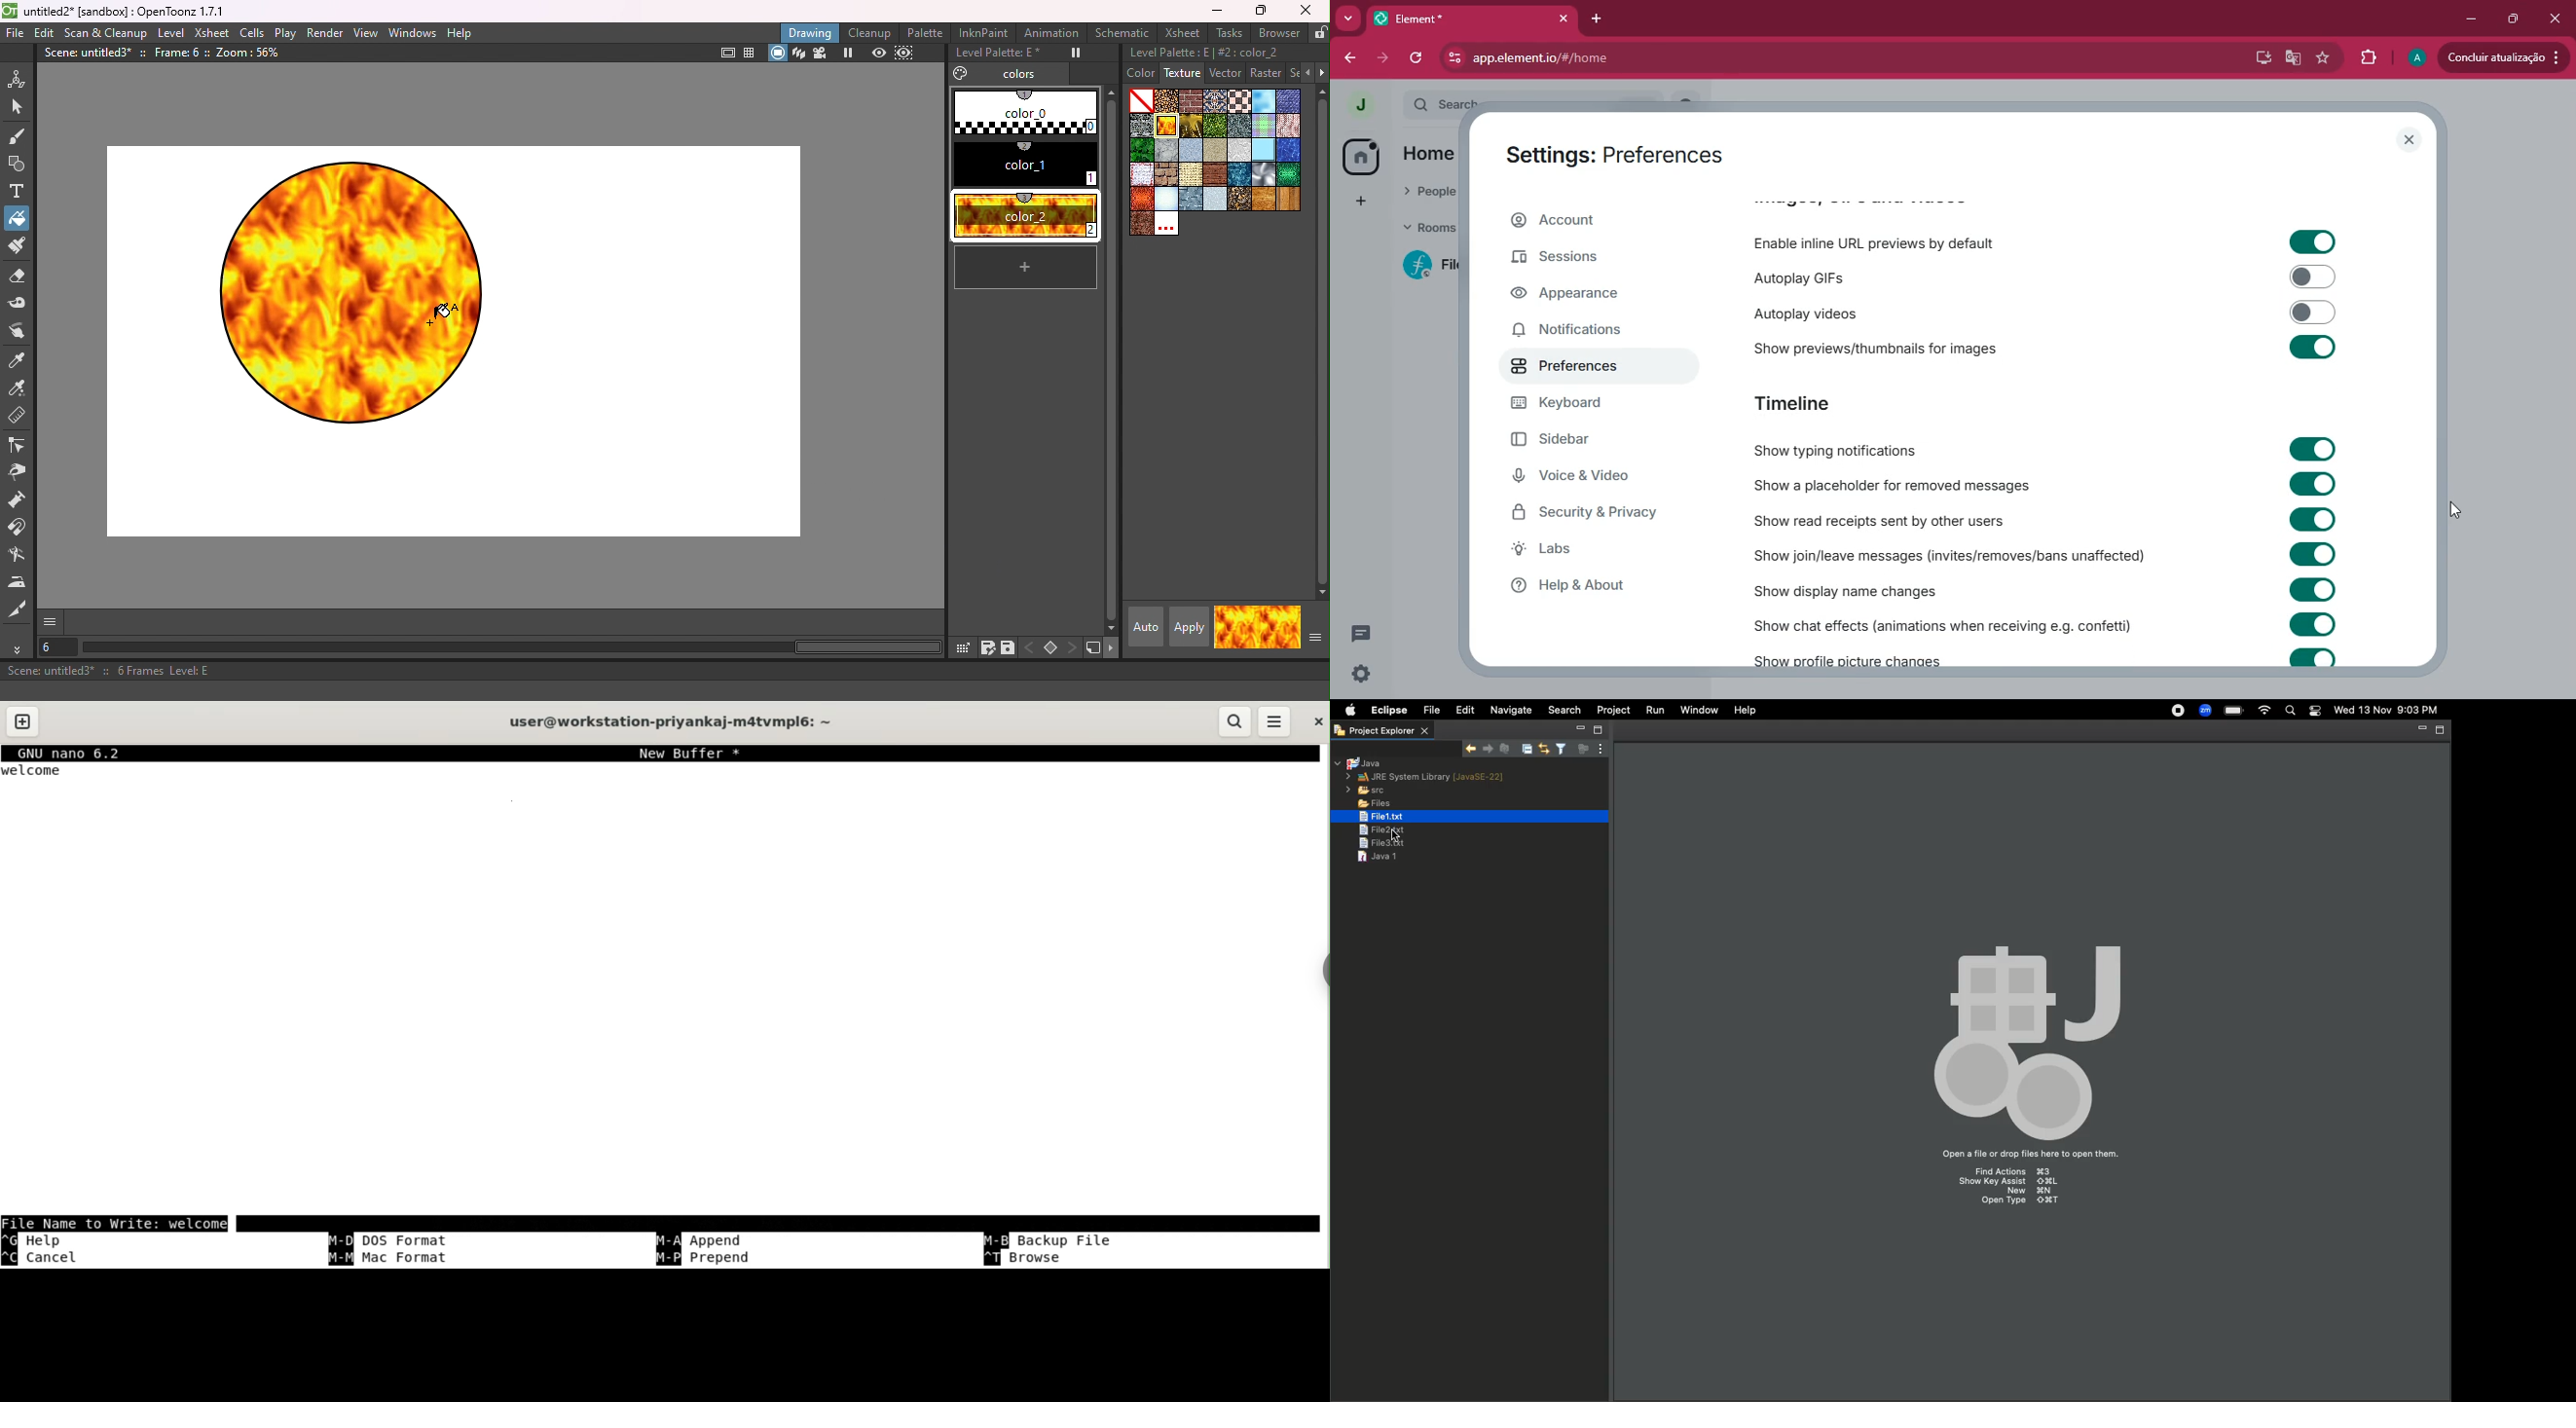 The width and height of the screenshot is (2576, 1428). What do you see at coordinates (1141, 126) in the screenshot?
I see `Drystonewall.bmp` at bounding box center [1141, 126].